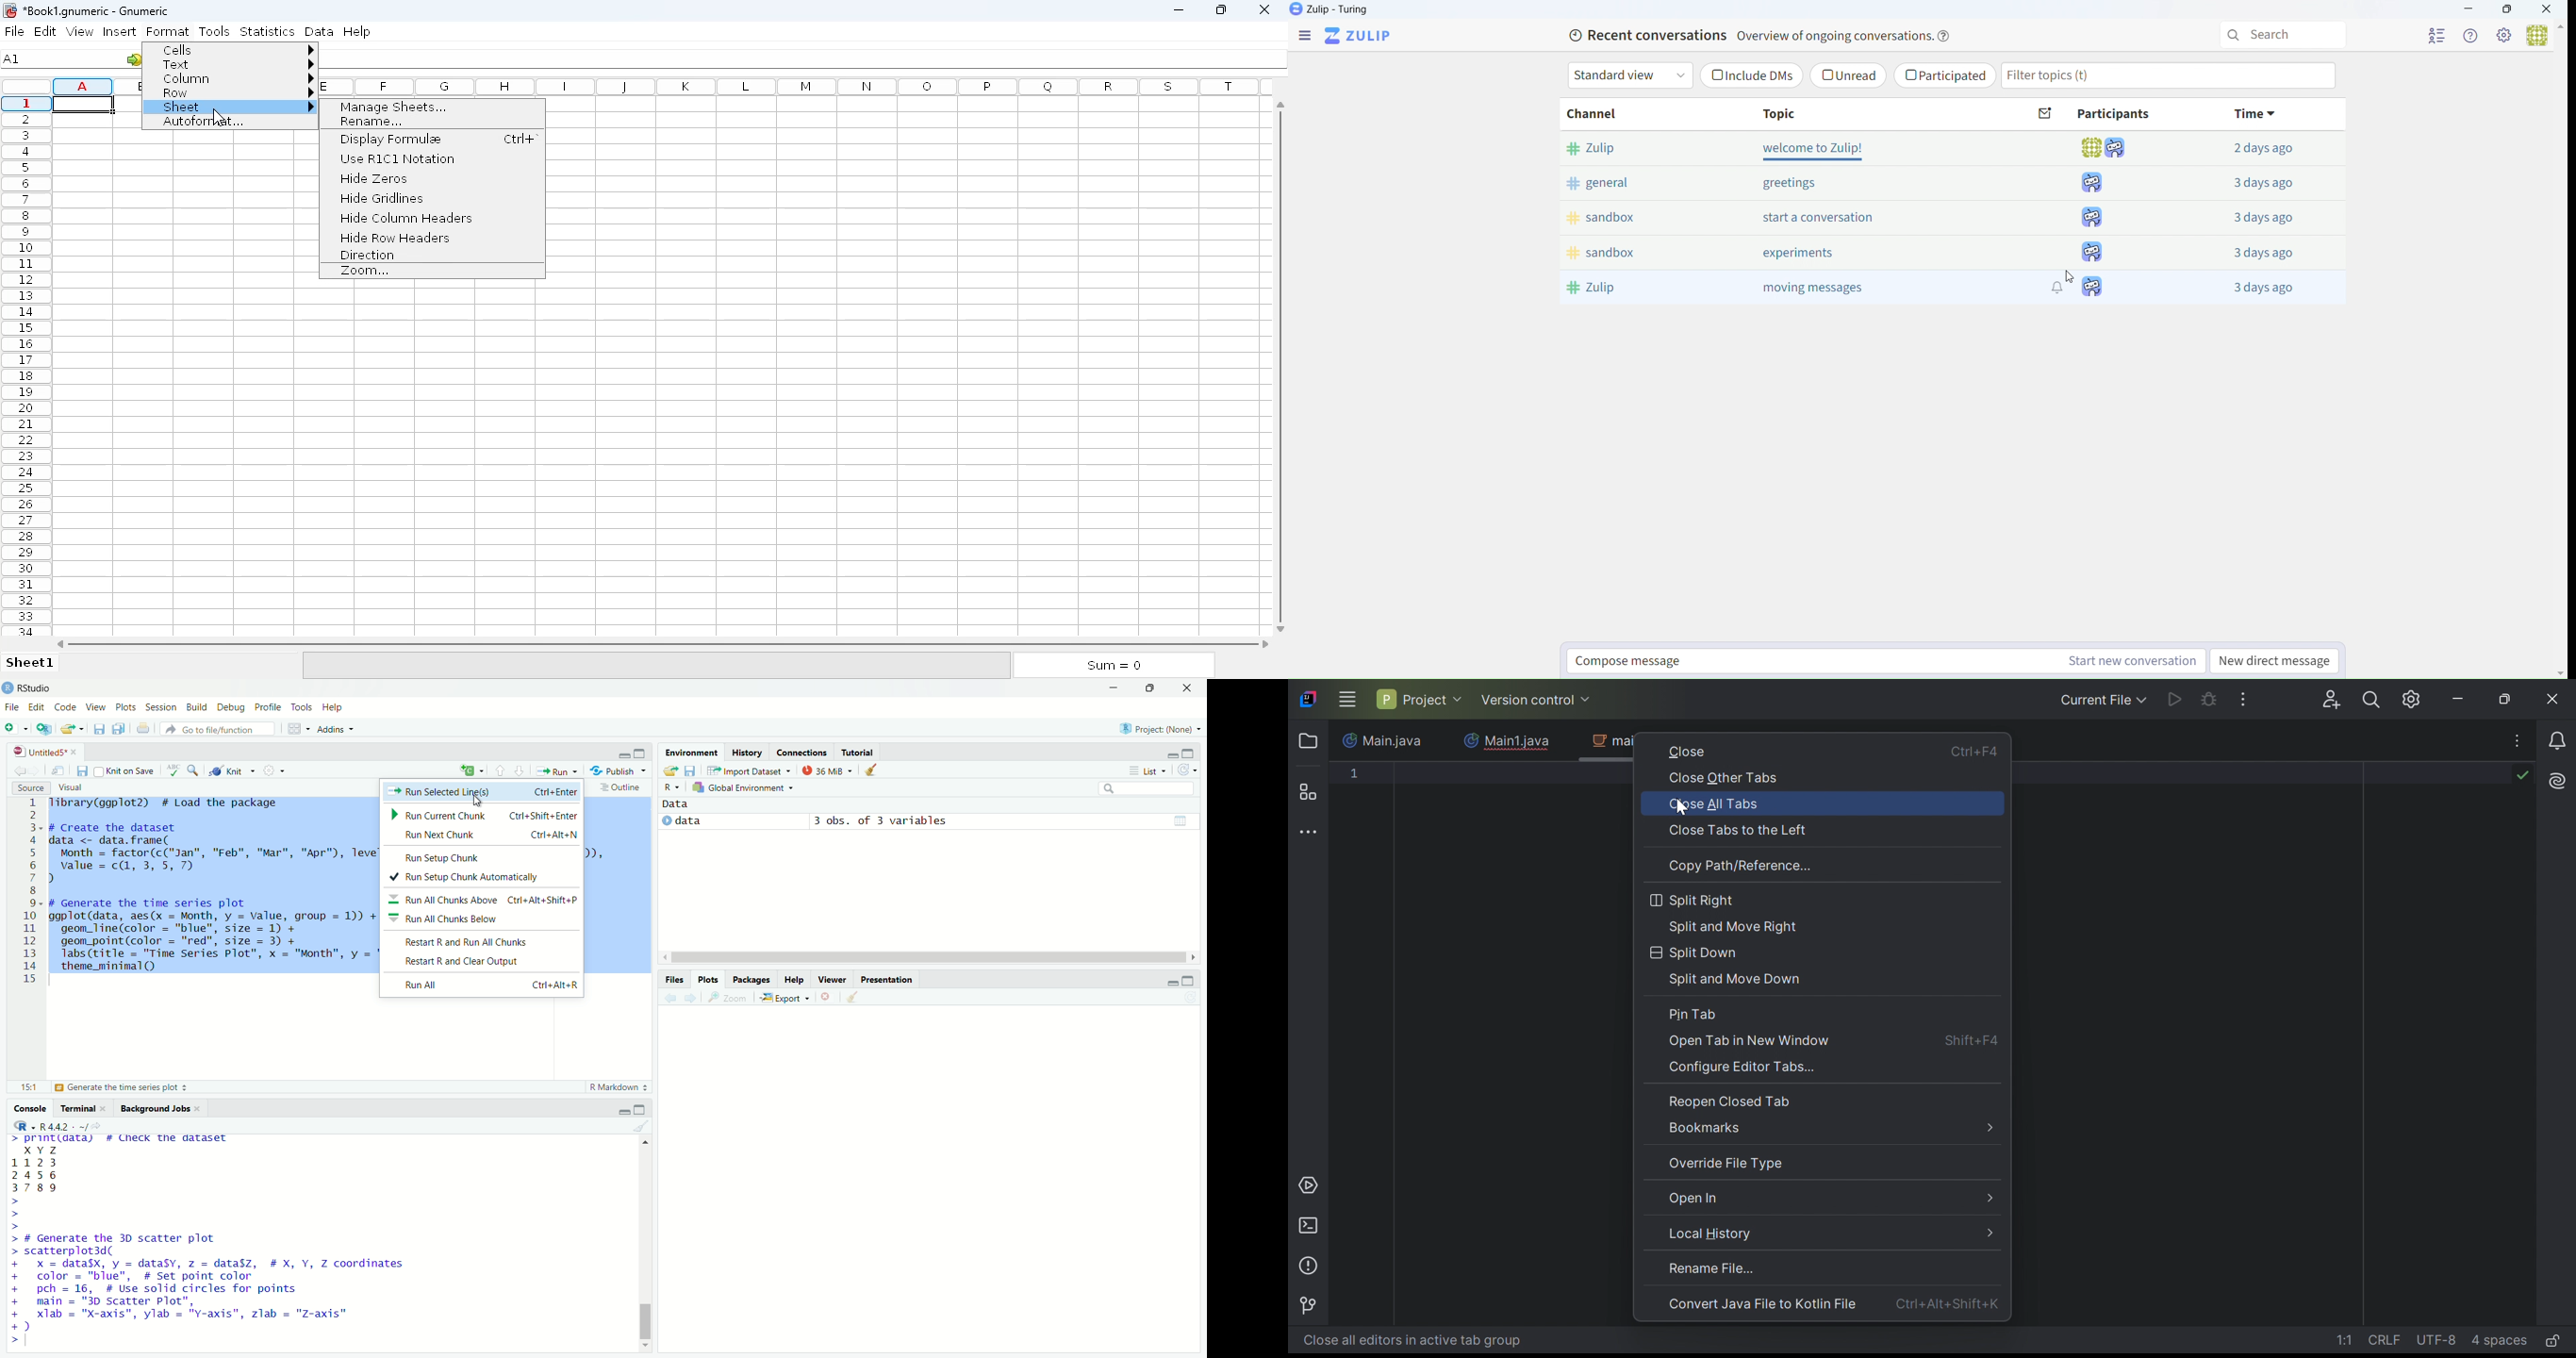 The height and width of the screenshot is (1372, 2576). Describe the element at coordinates (338, 729) in the screenshot. I see `addins` at that location.